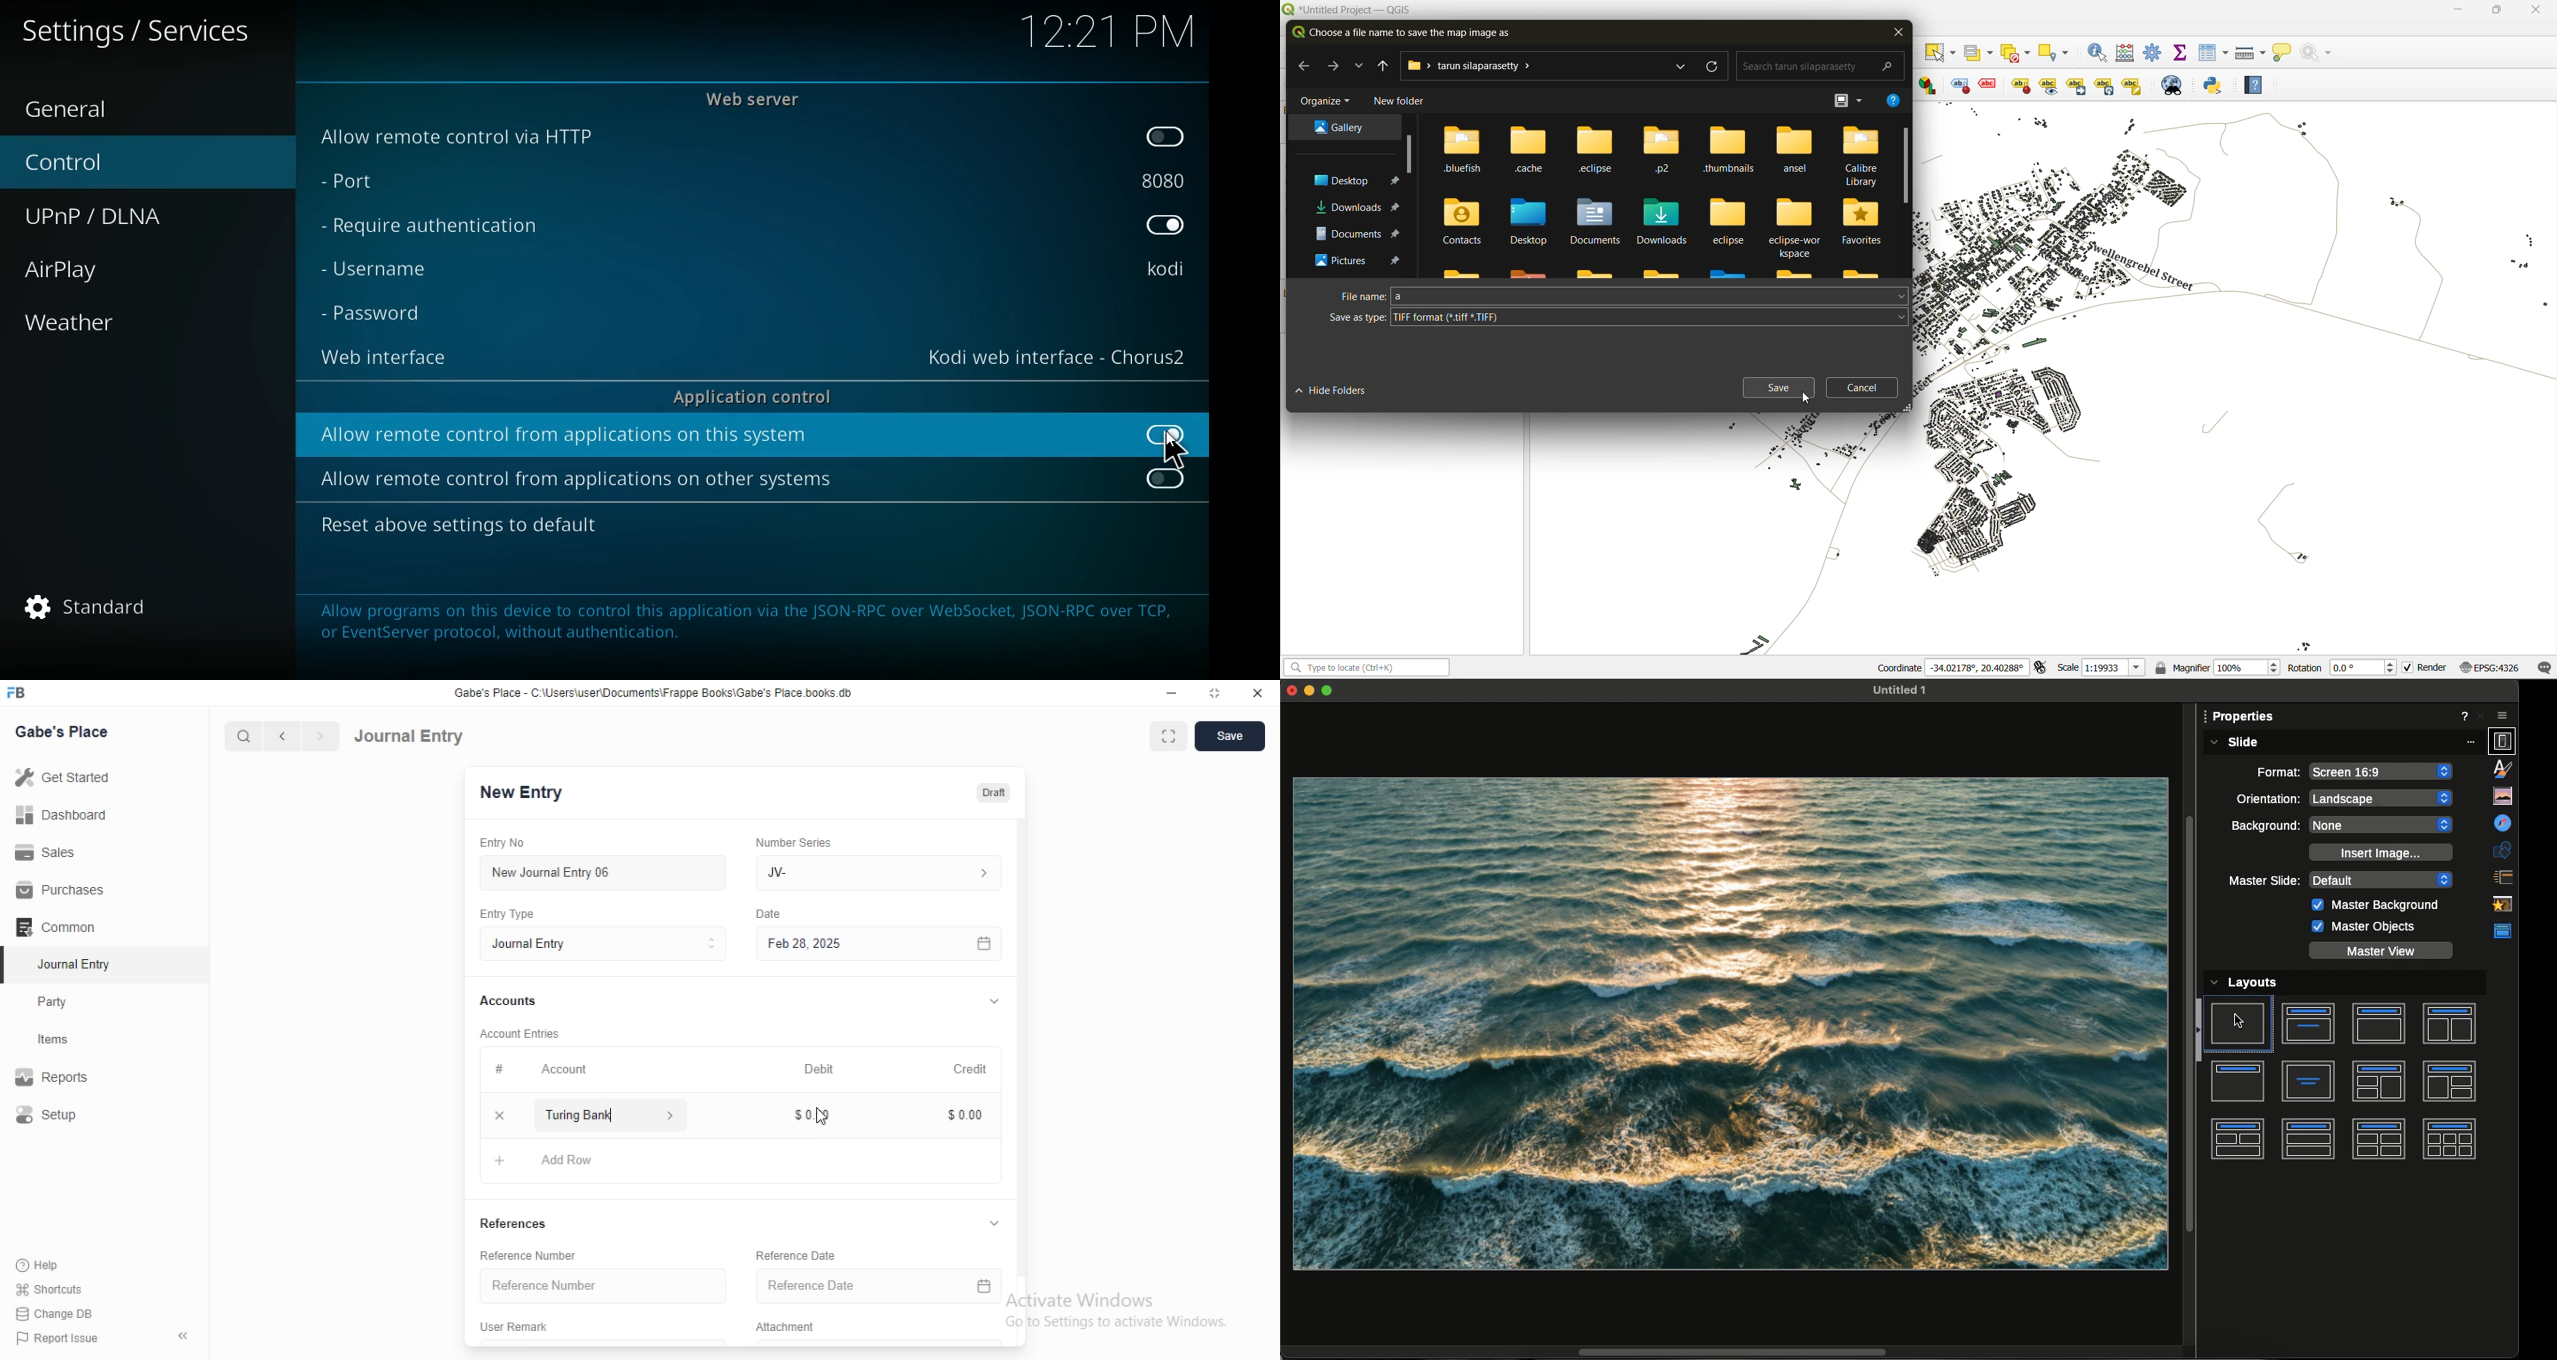  I want to click on hide folders, so click(1341, 393).